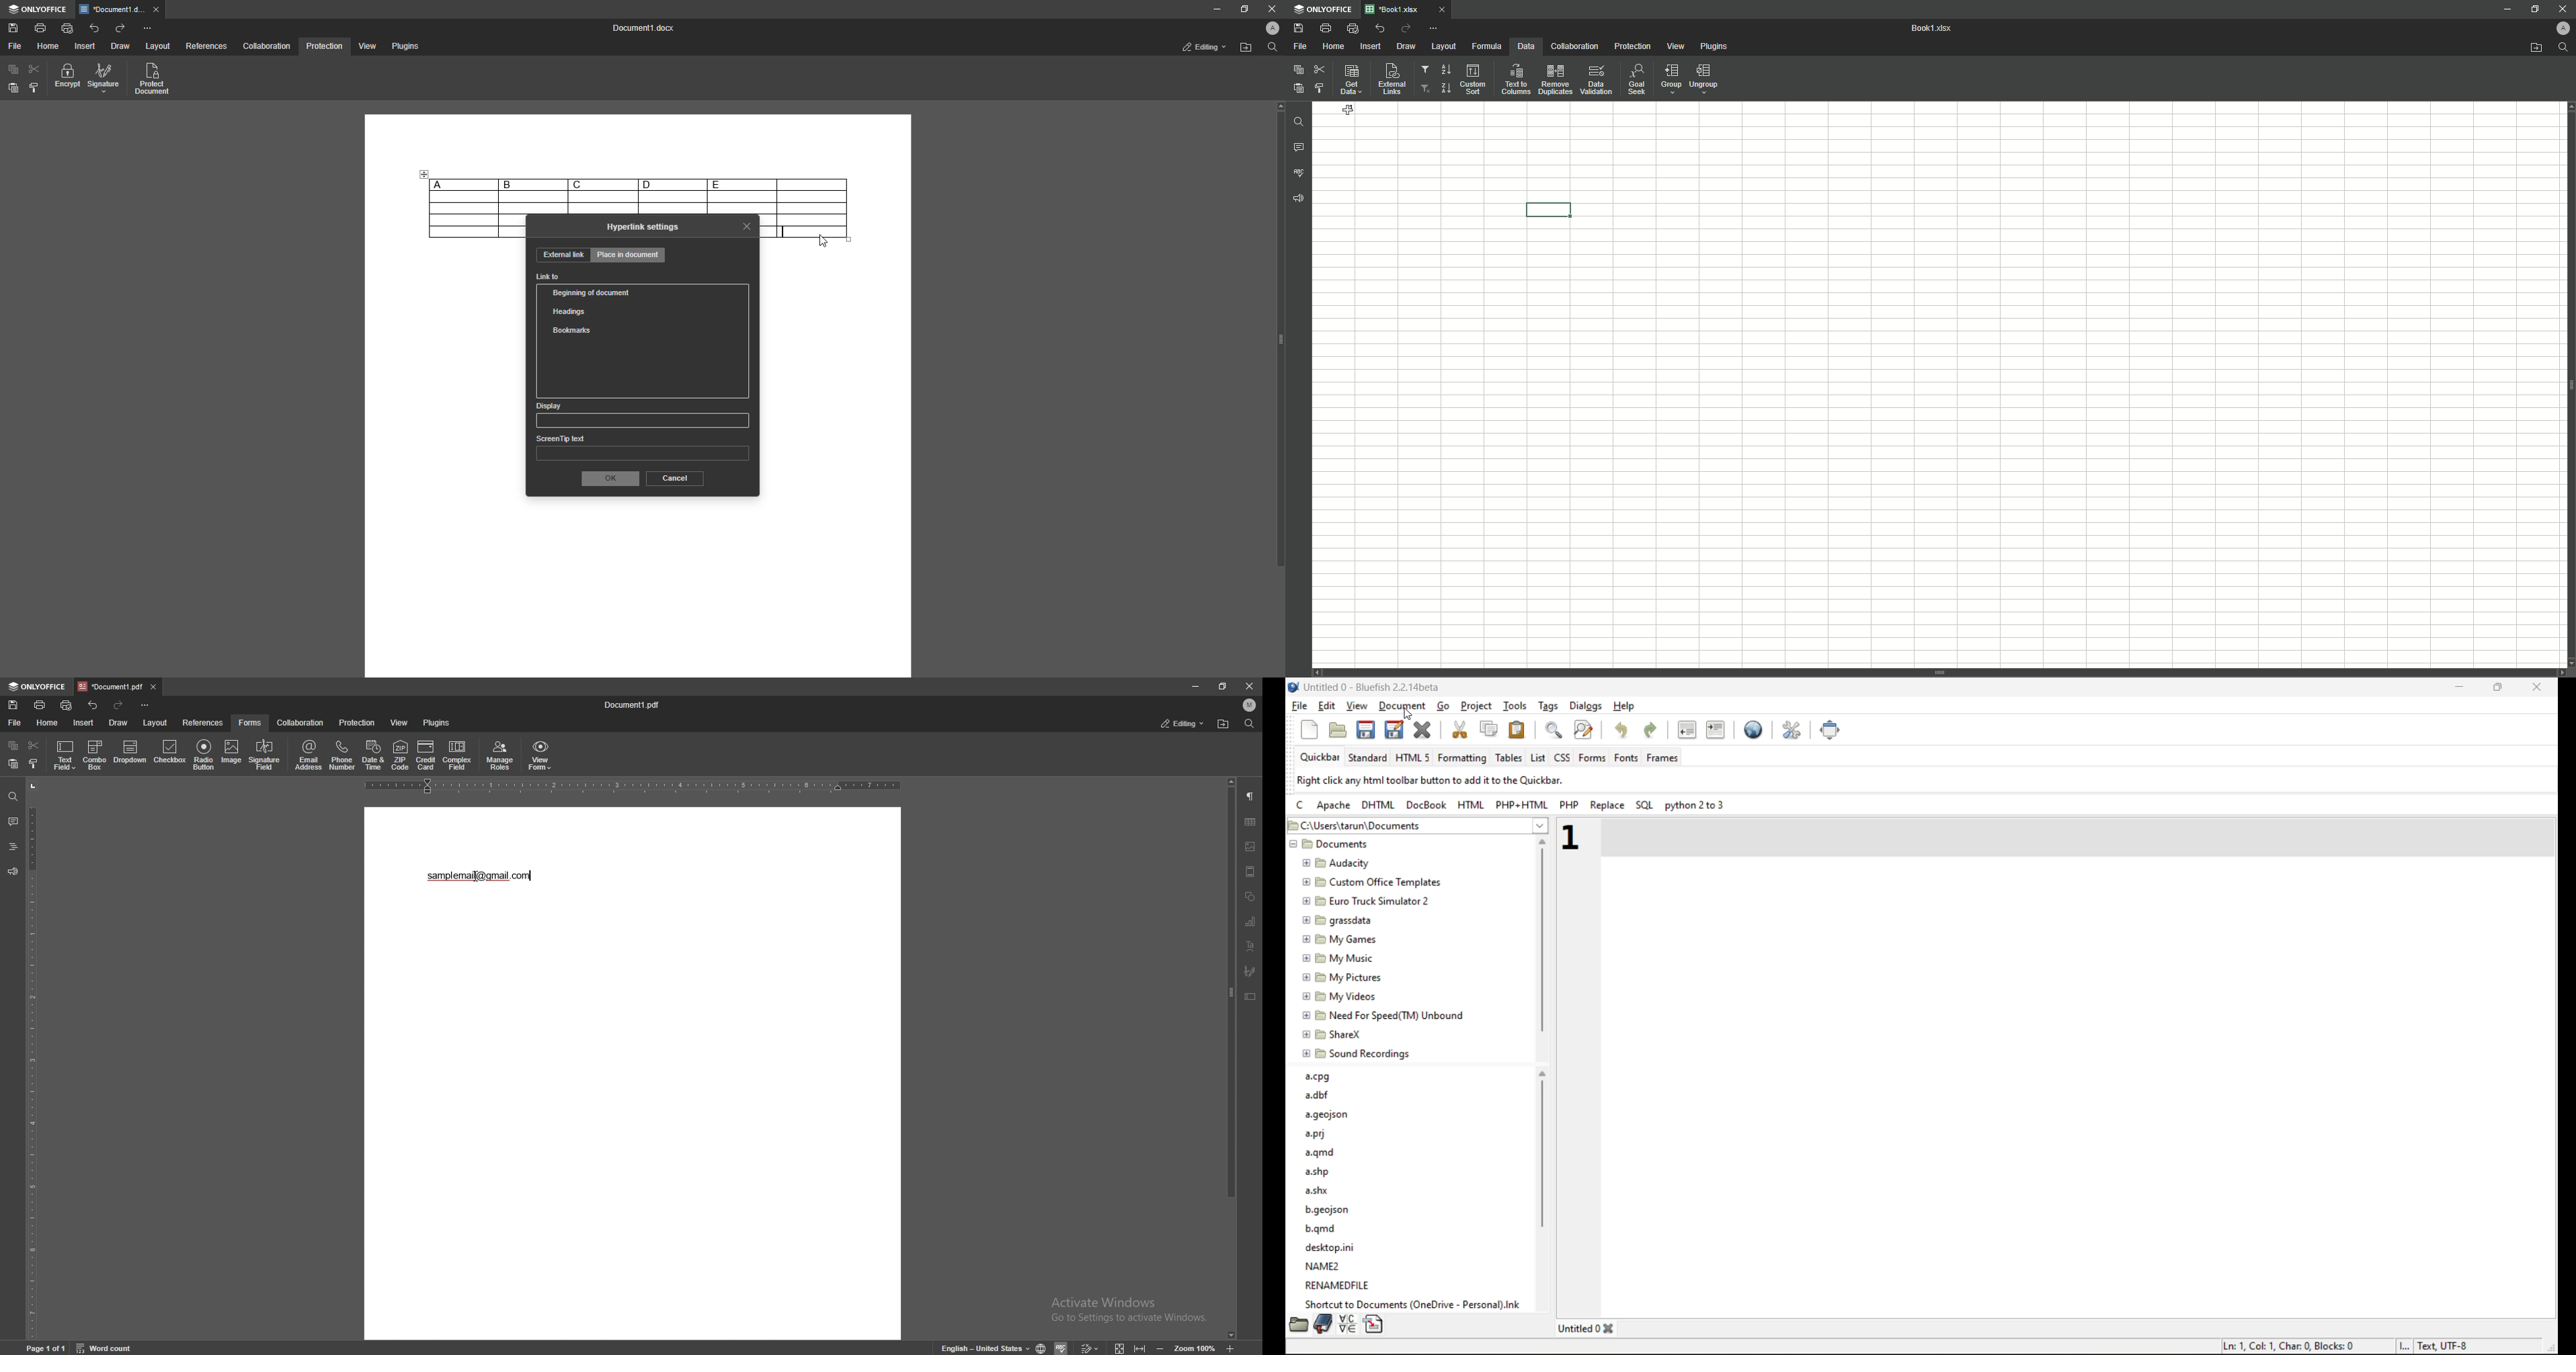  Describe the element at coordinates (1270, 29) in the screenshot. I see `Profile` at that location.